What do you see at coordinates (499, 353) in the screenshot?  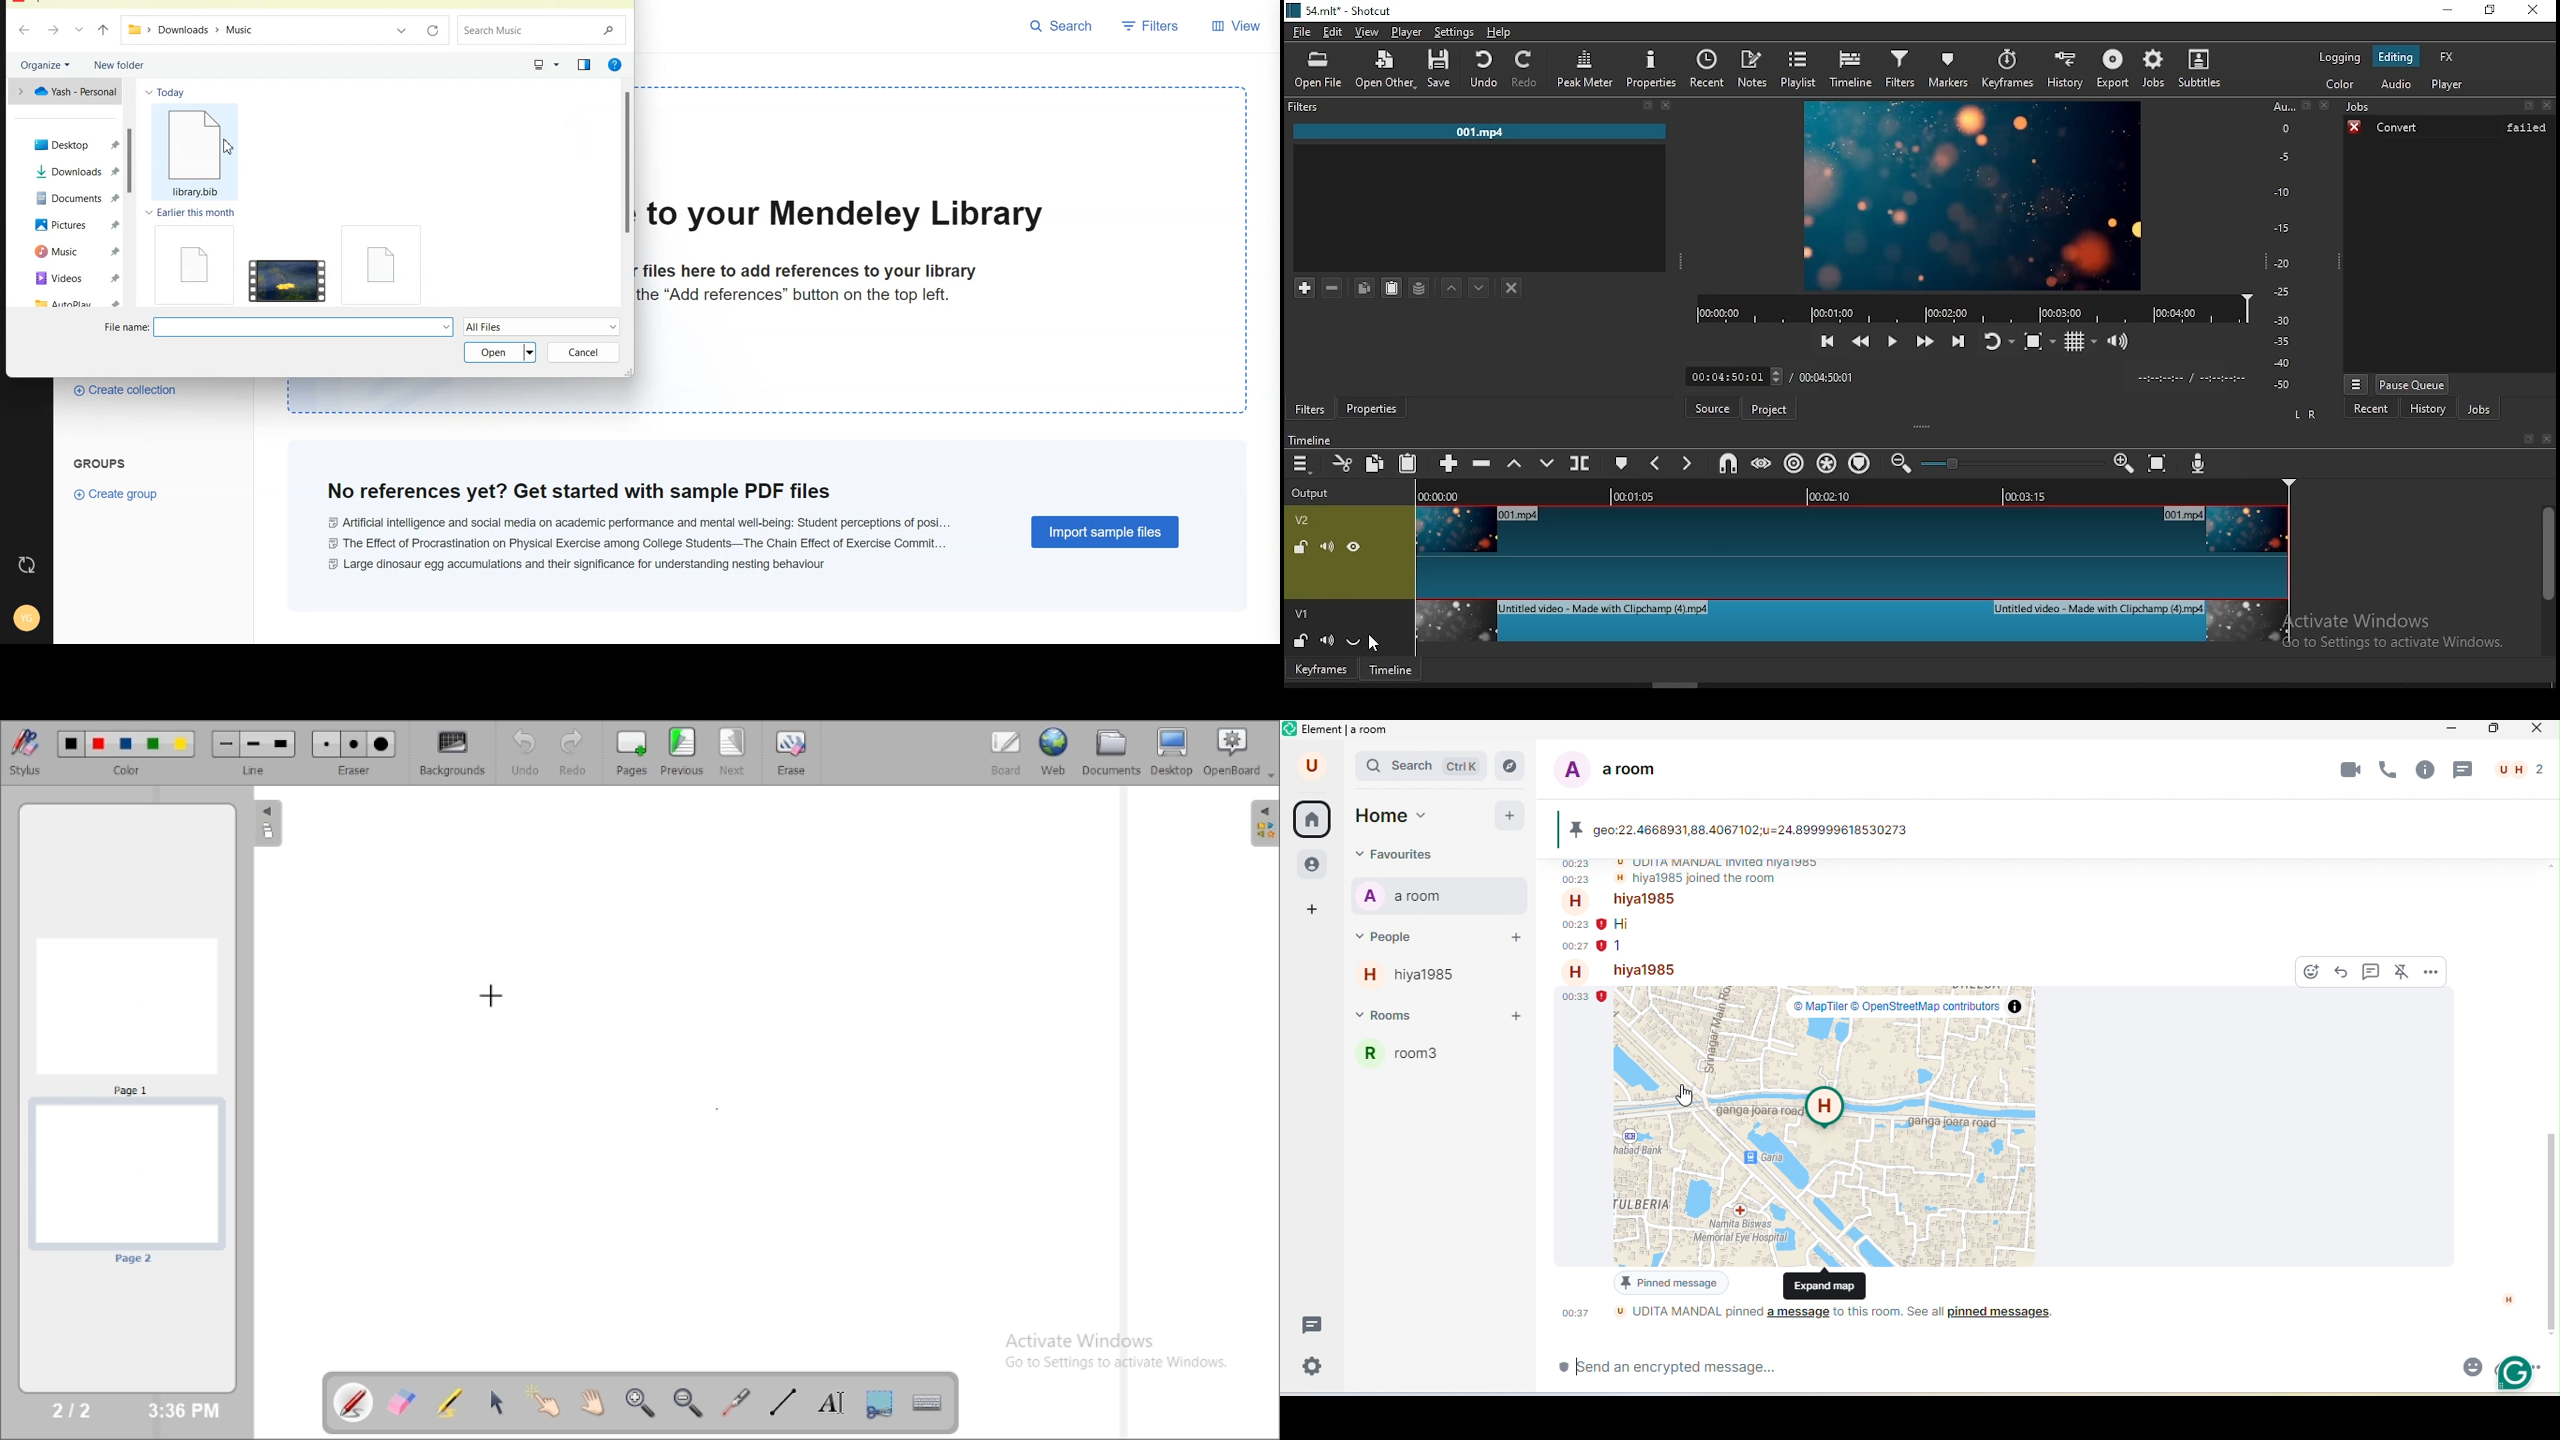 I see `Open` at bounding box center [499, 353].